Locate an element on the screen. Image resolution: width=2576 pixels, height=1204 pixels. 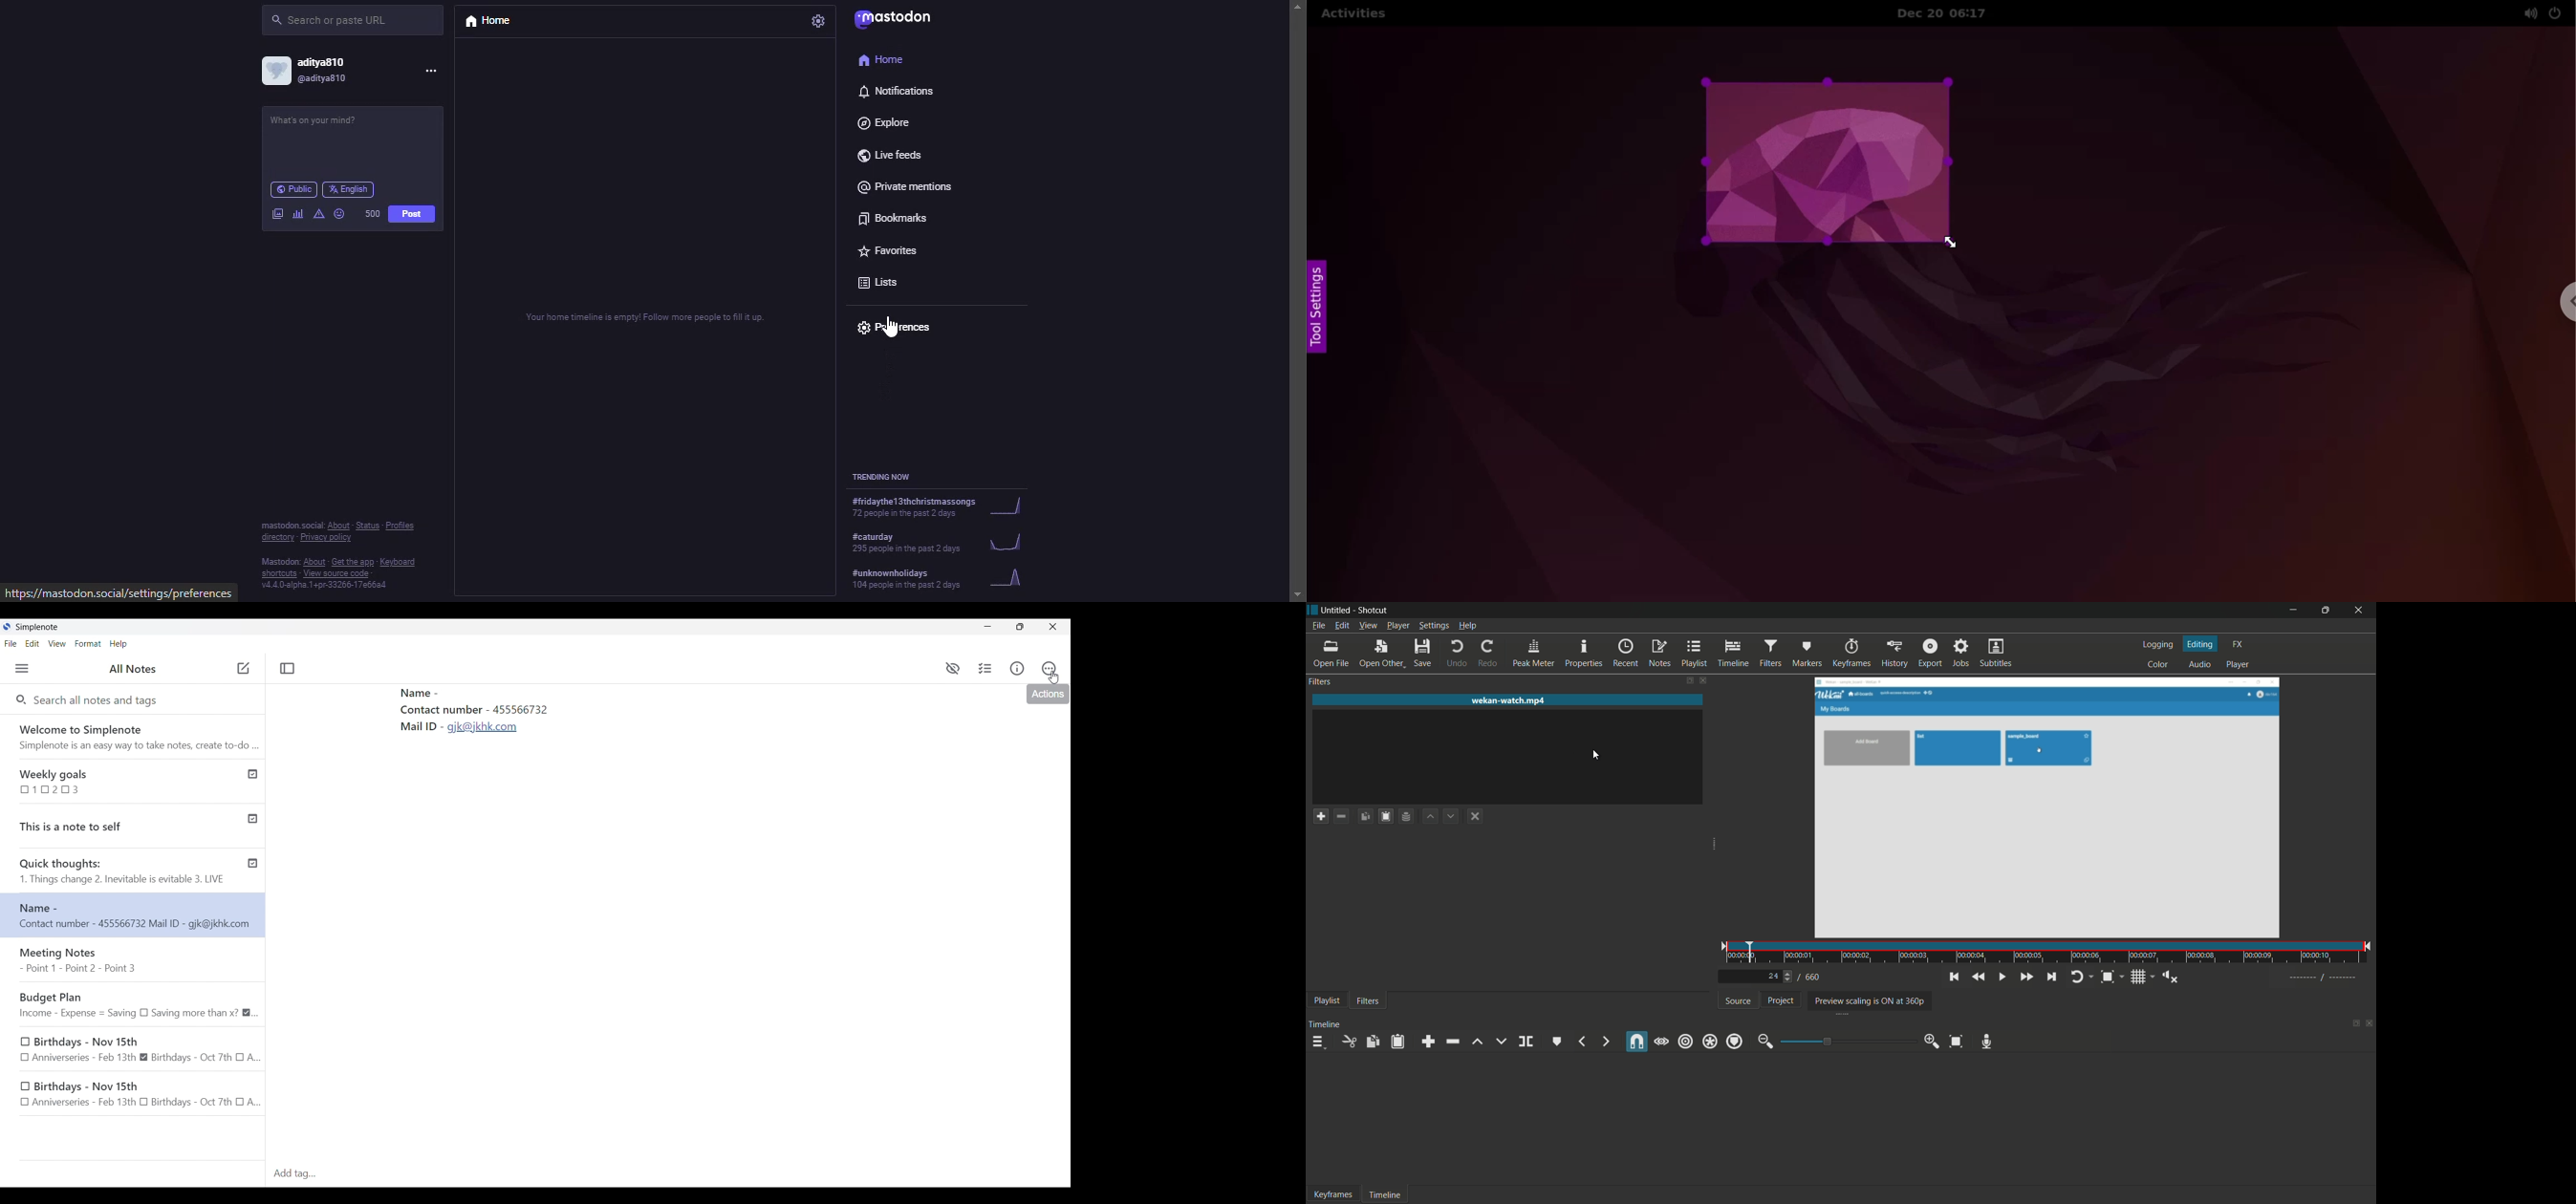
editing is located at coordinates (2200, 644).